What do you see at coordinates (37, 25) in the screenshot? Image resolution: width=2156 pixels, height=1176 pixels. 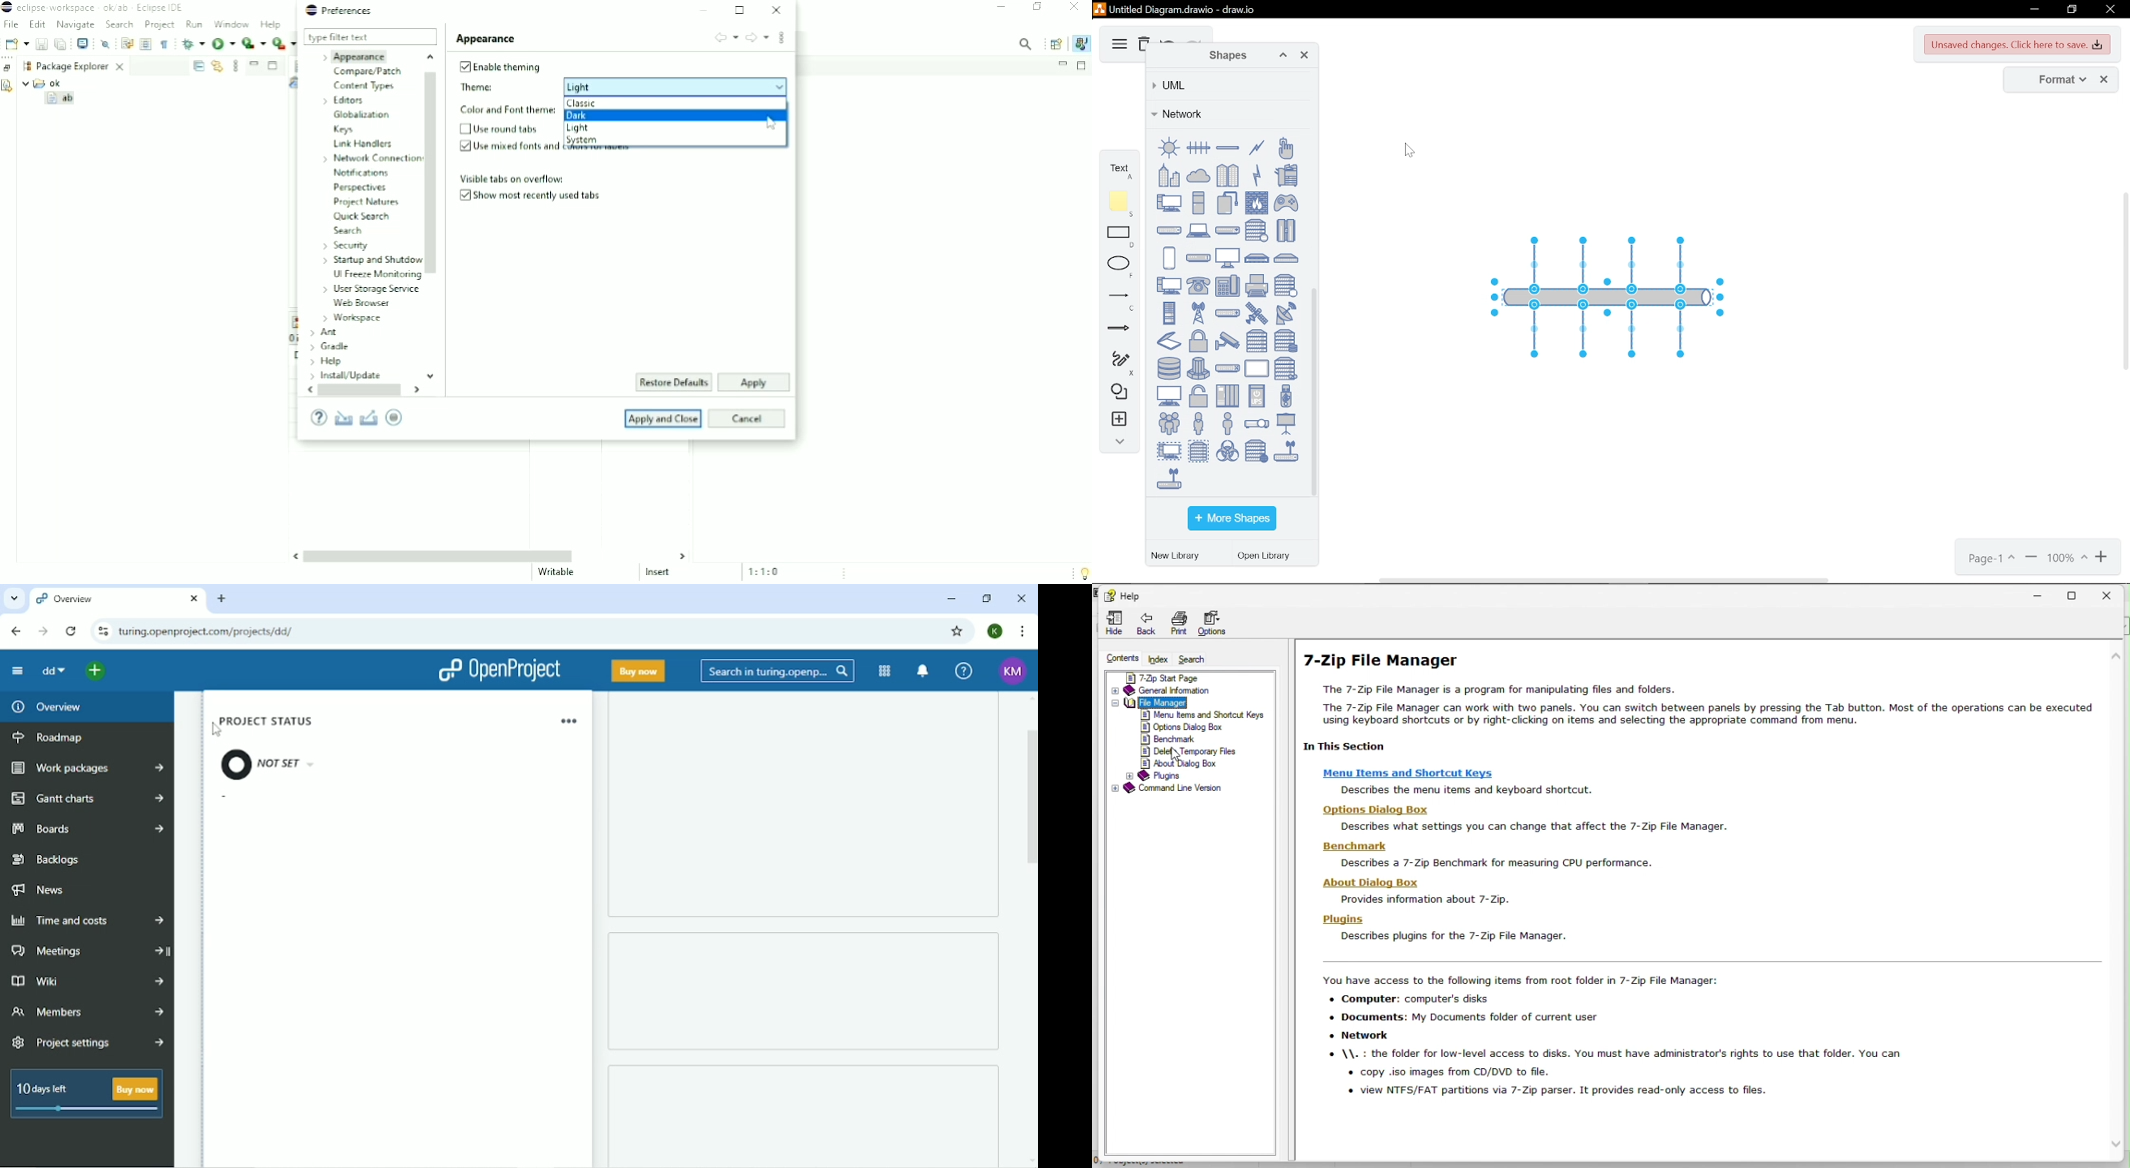 I see `Edit` at bounding box center [37, 25].